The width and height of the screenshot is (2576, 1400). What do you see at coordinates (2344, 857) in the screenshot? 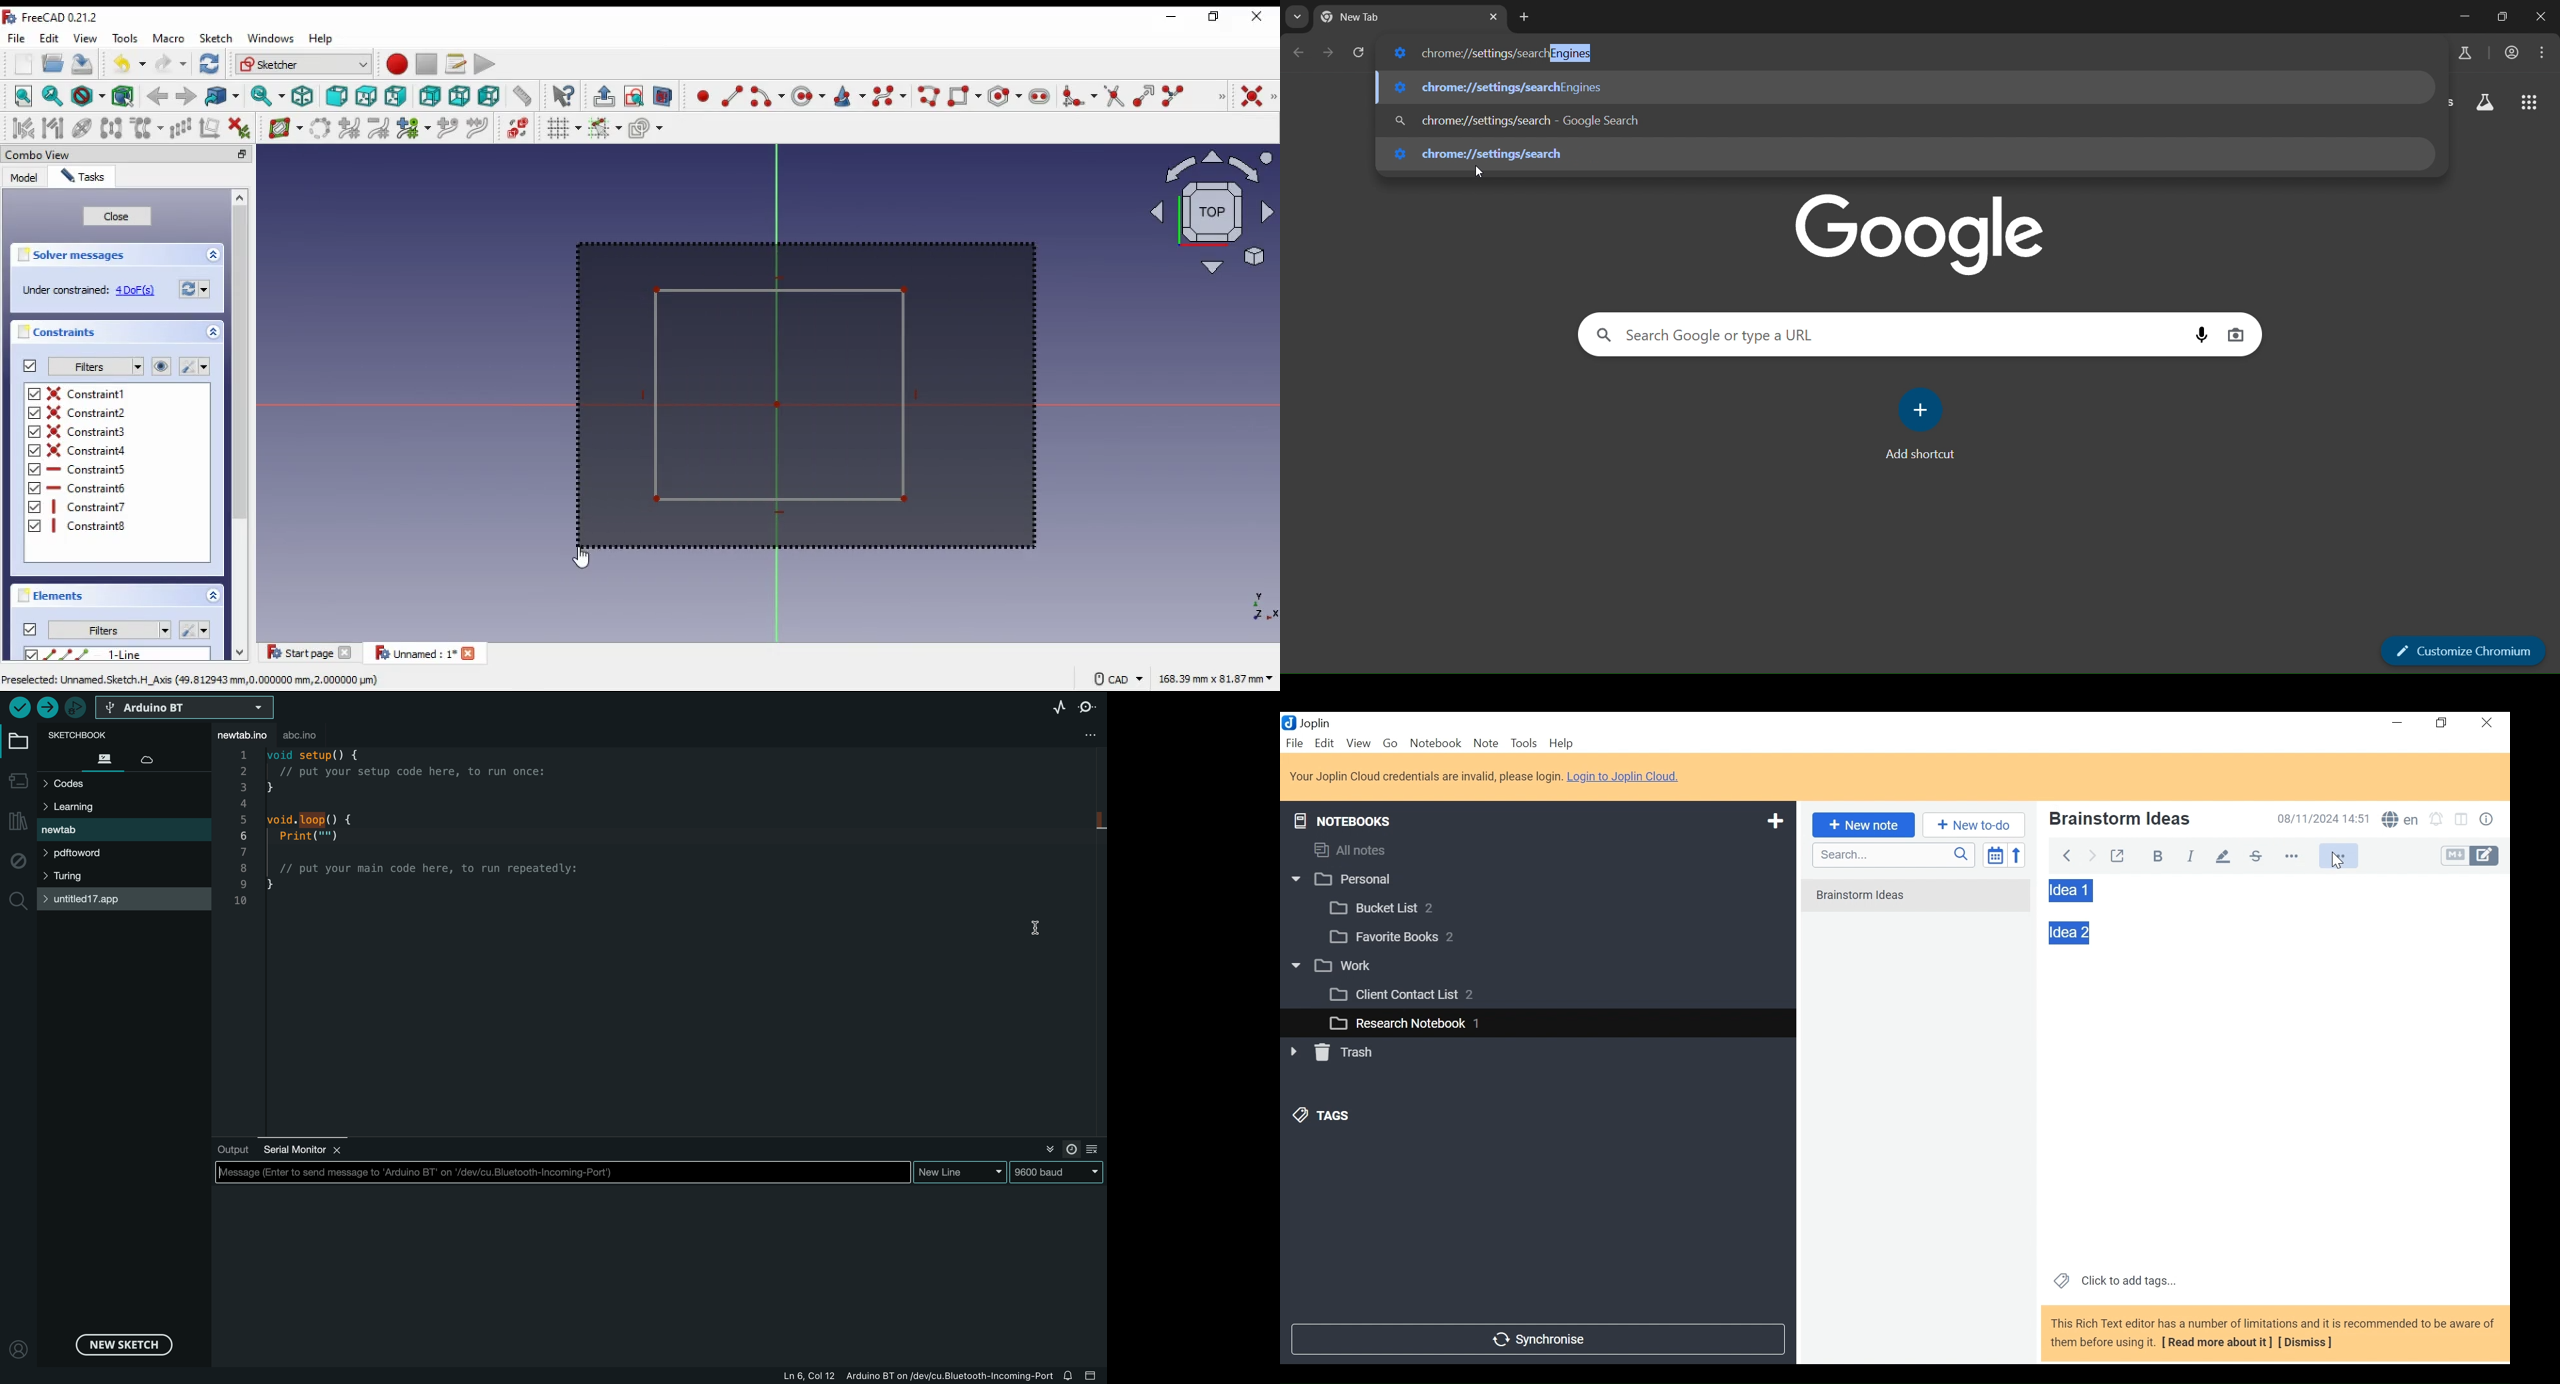
I see `feature options` at bounding box center [2344, 857].